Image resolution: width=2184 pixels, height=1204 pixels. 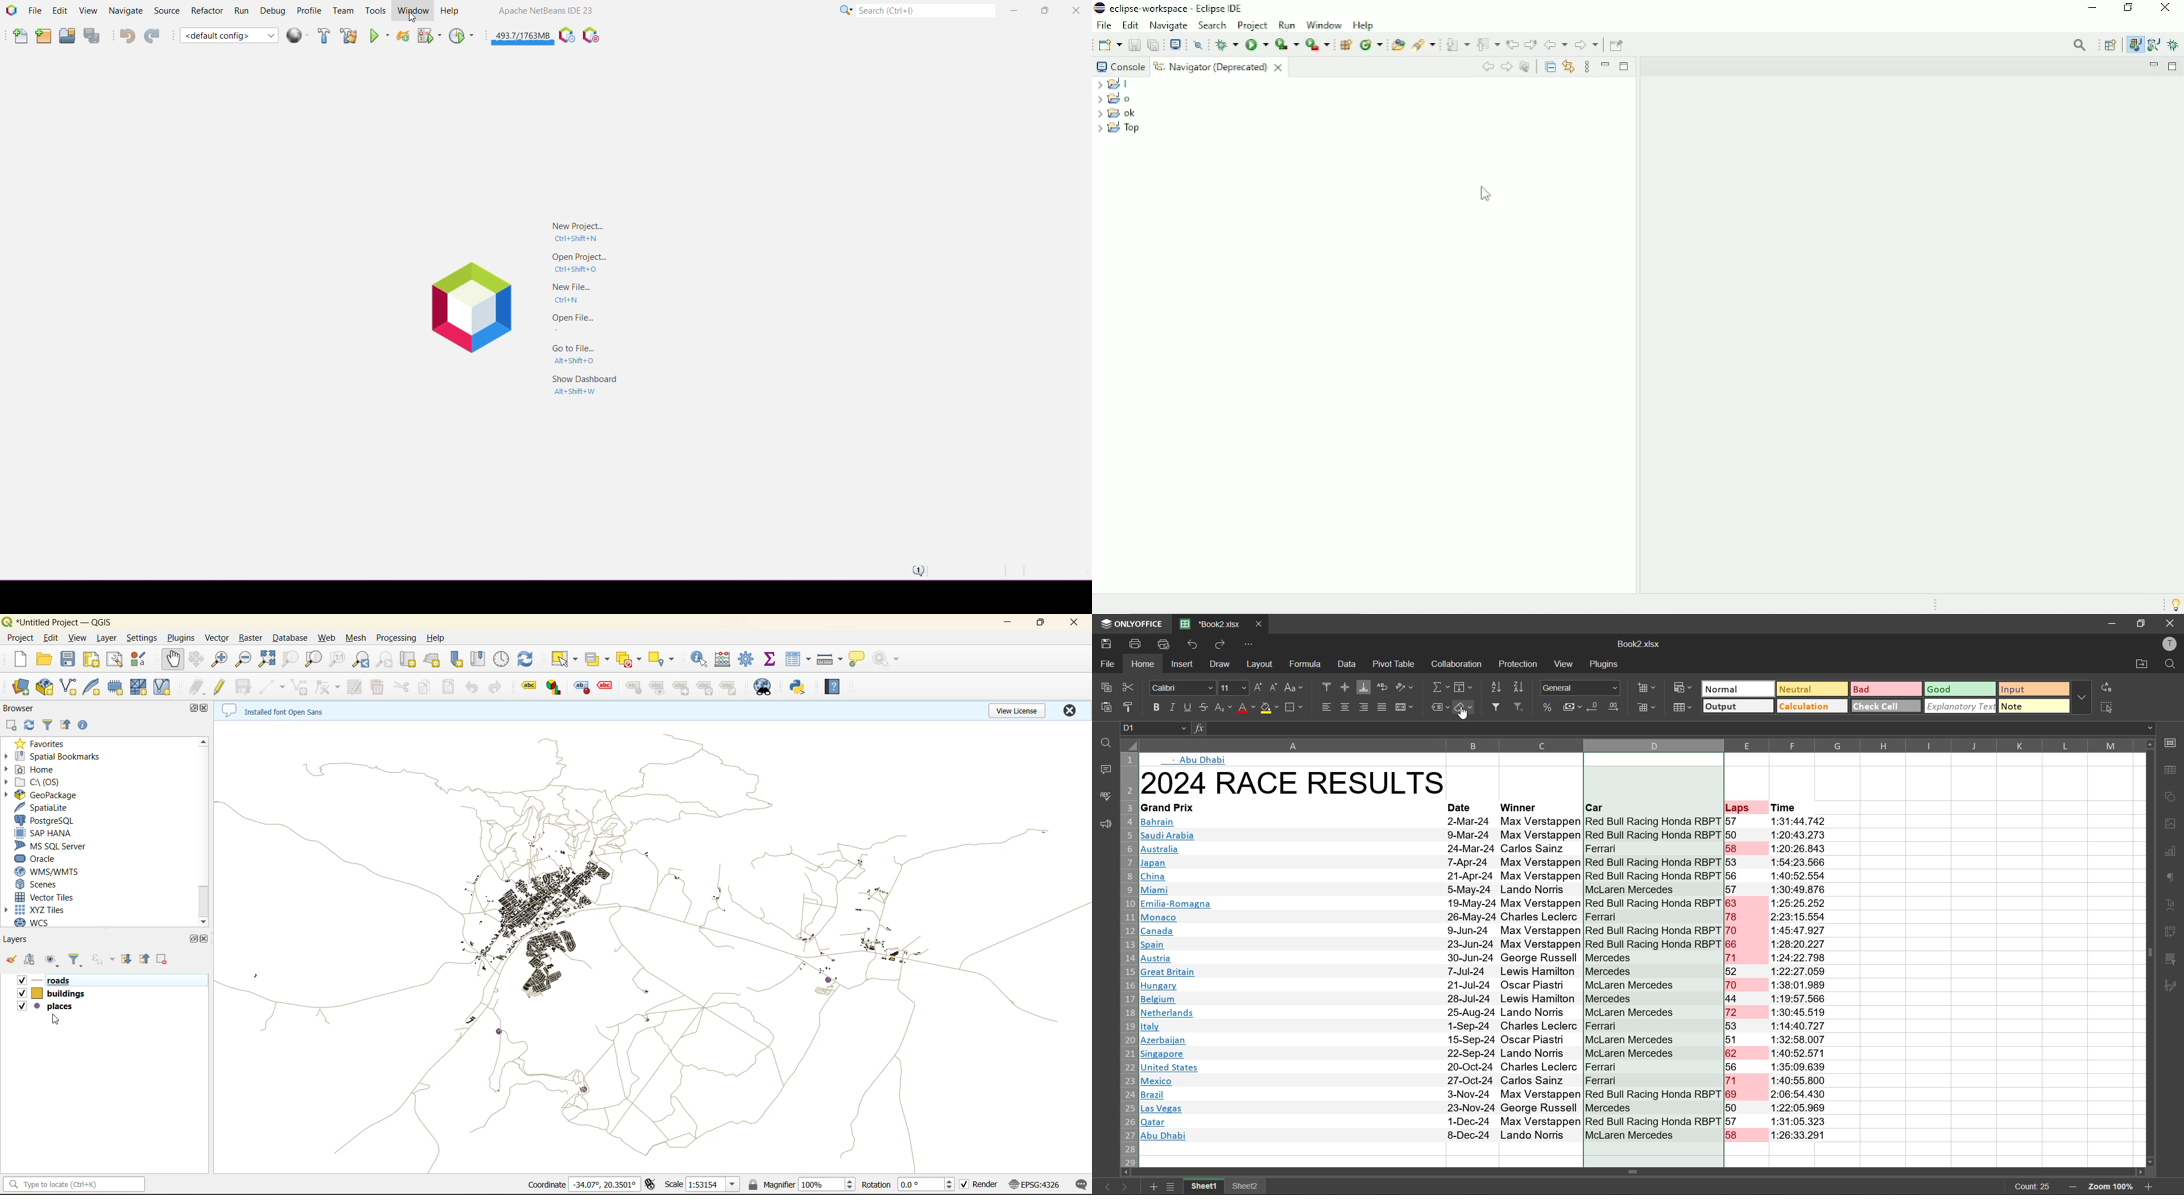 I want to click on protection, so click(x=1519, y=664).